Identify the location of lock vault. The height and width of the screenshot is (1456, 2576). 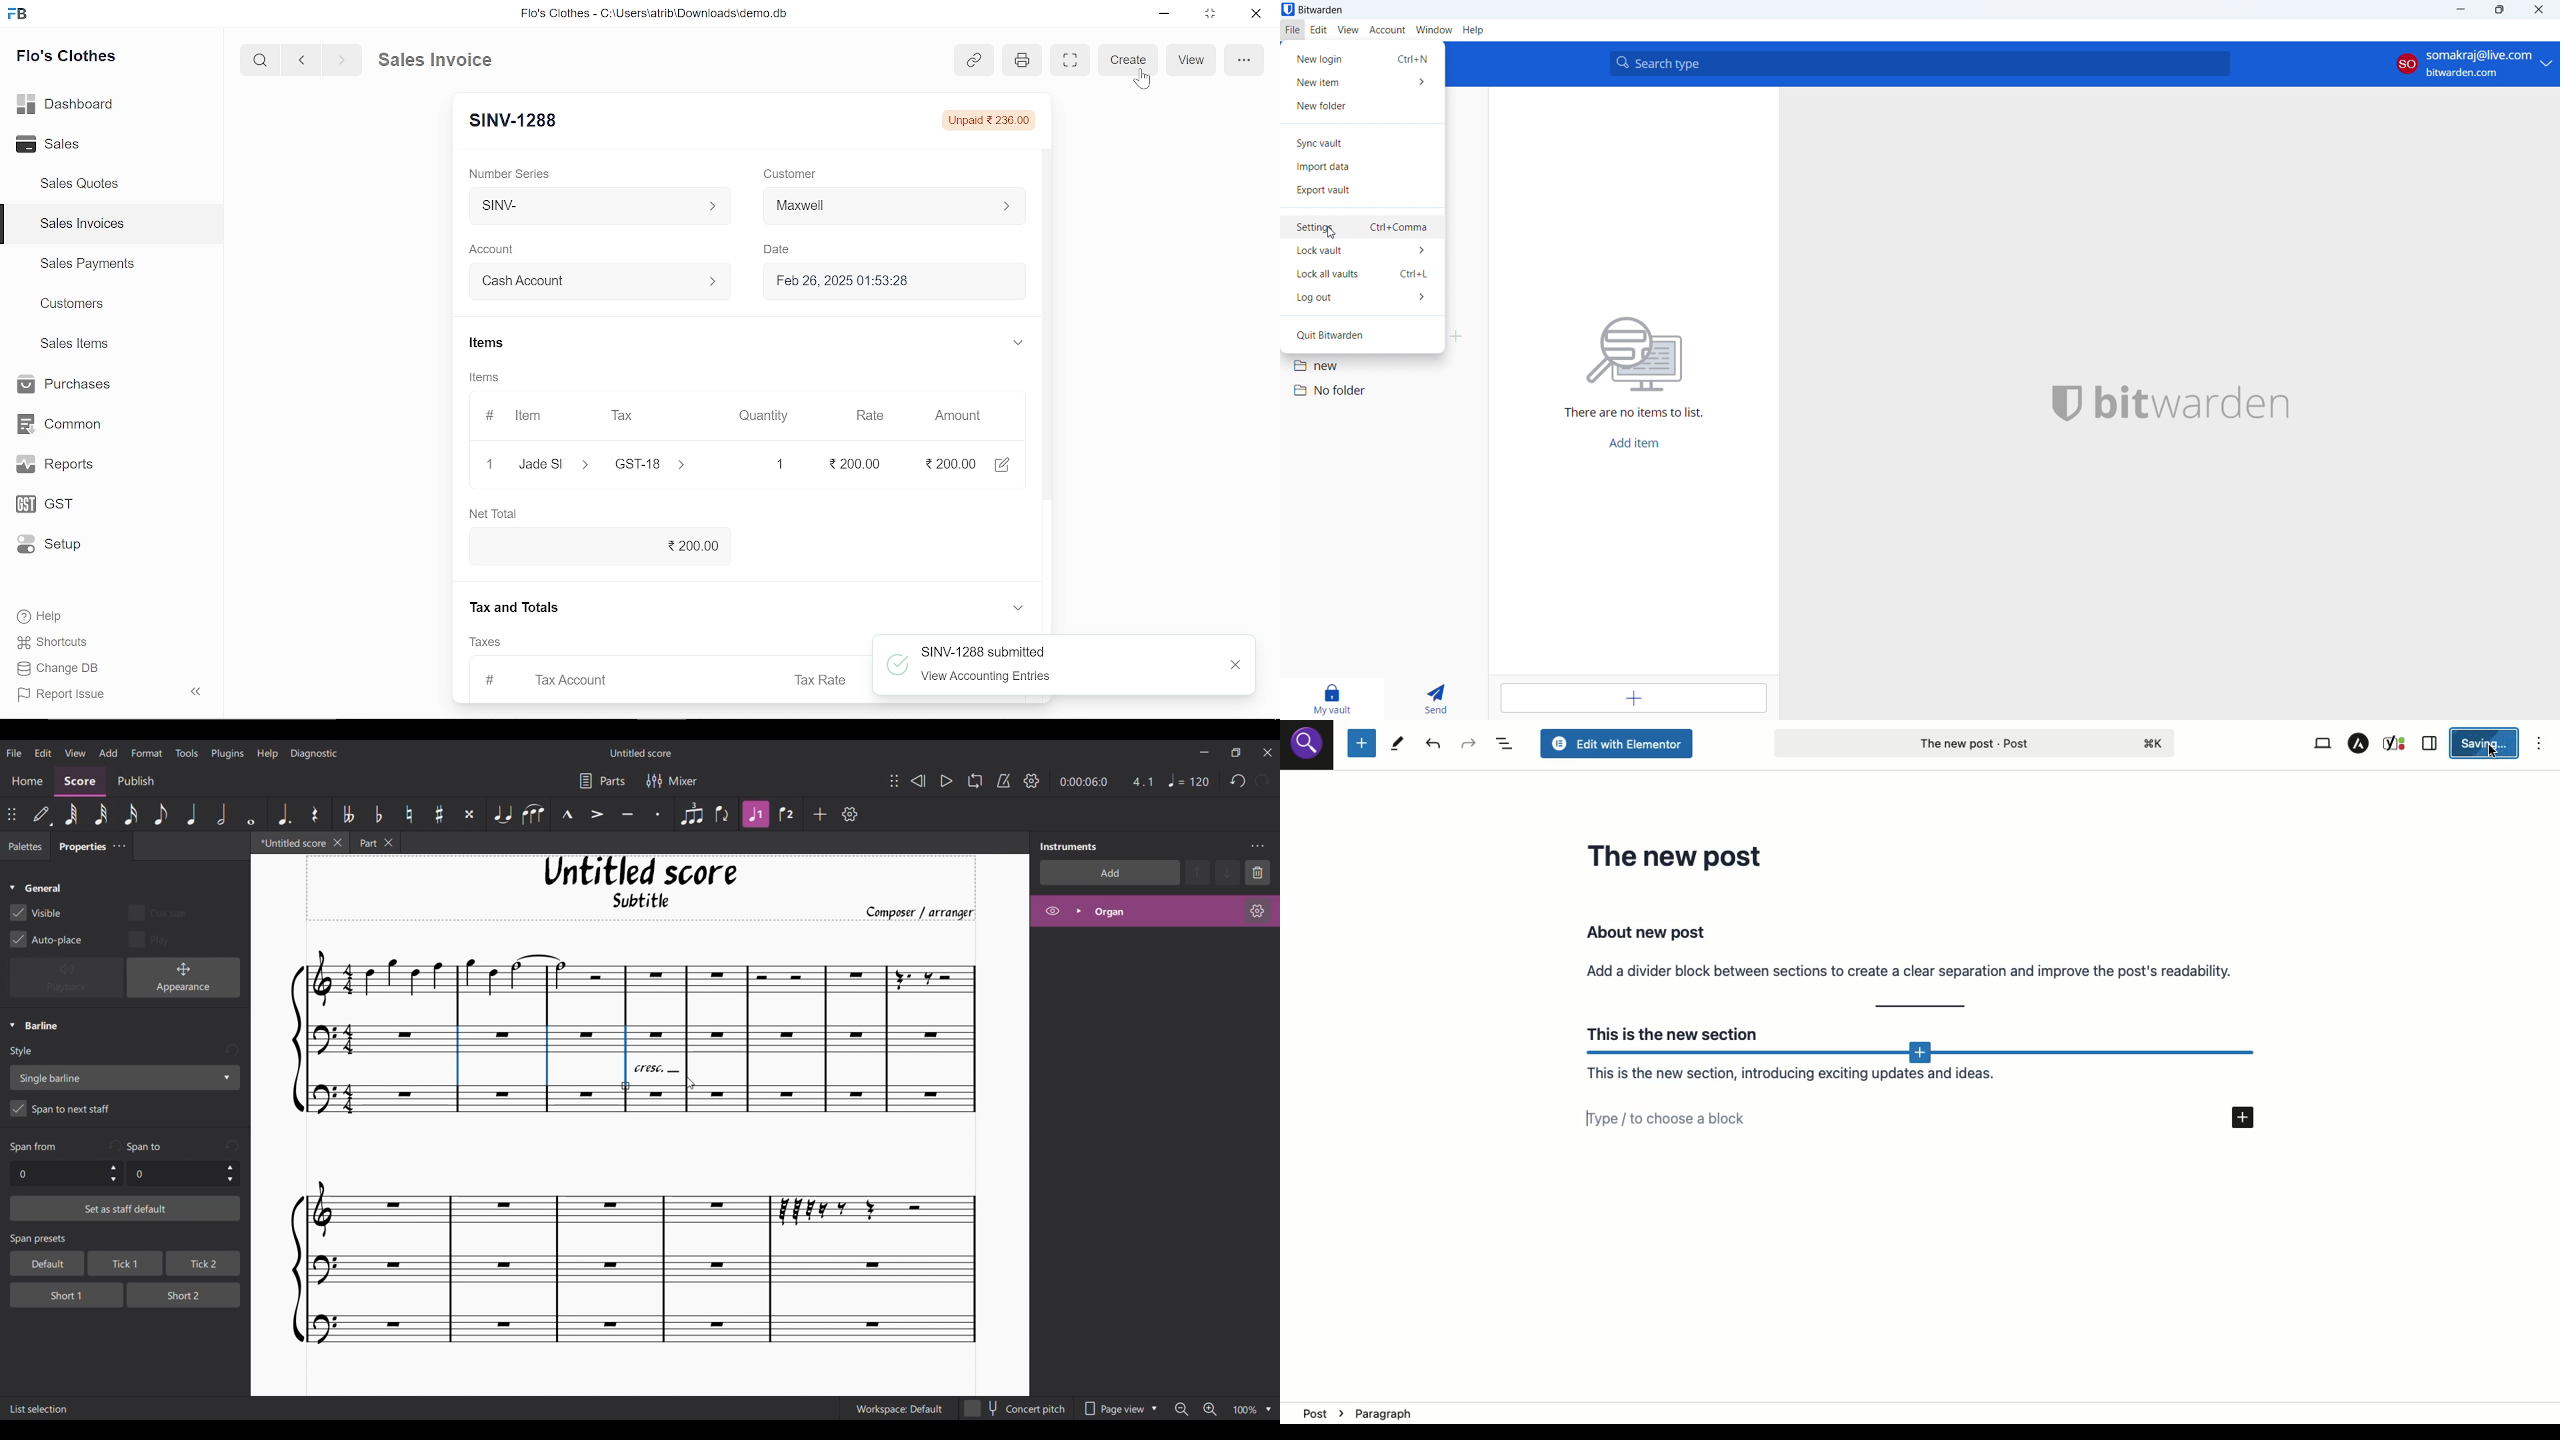
(1362, 251).